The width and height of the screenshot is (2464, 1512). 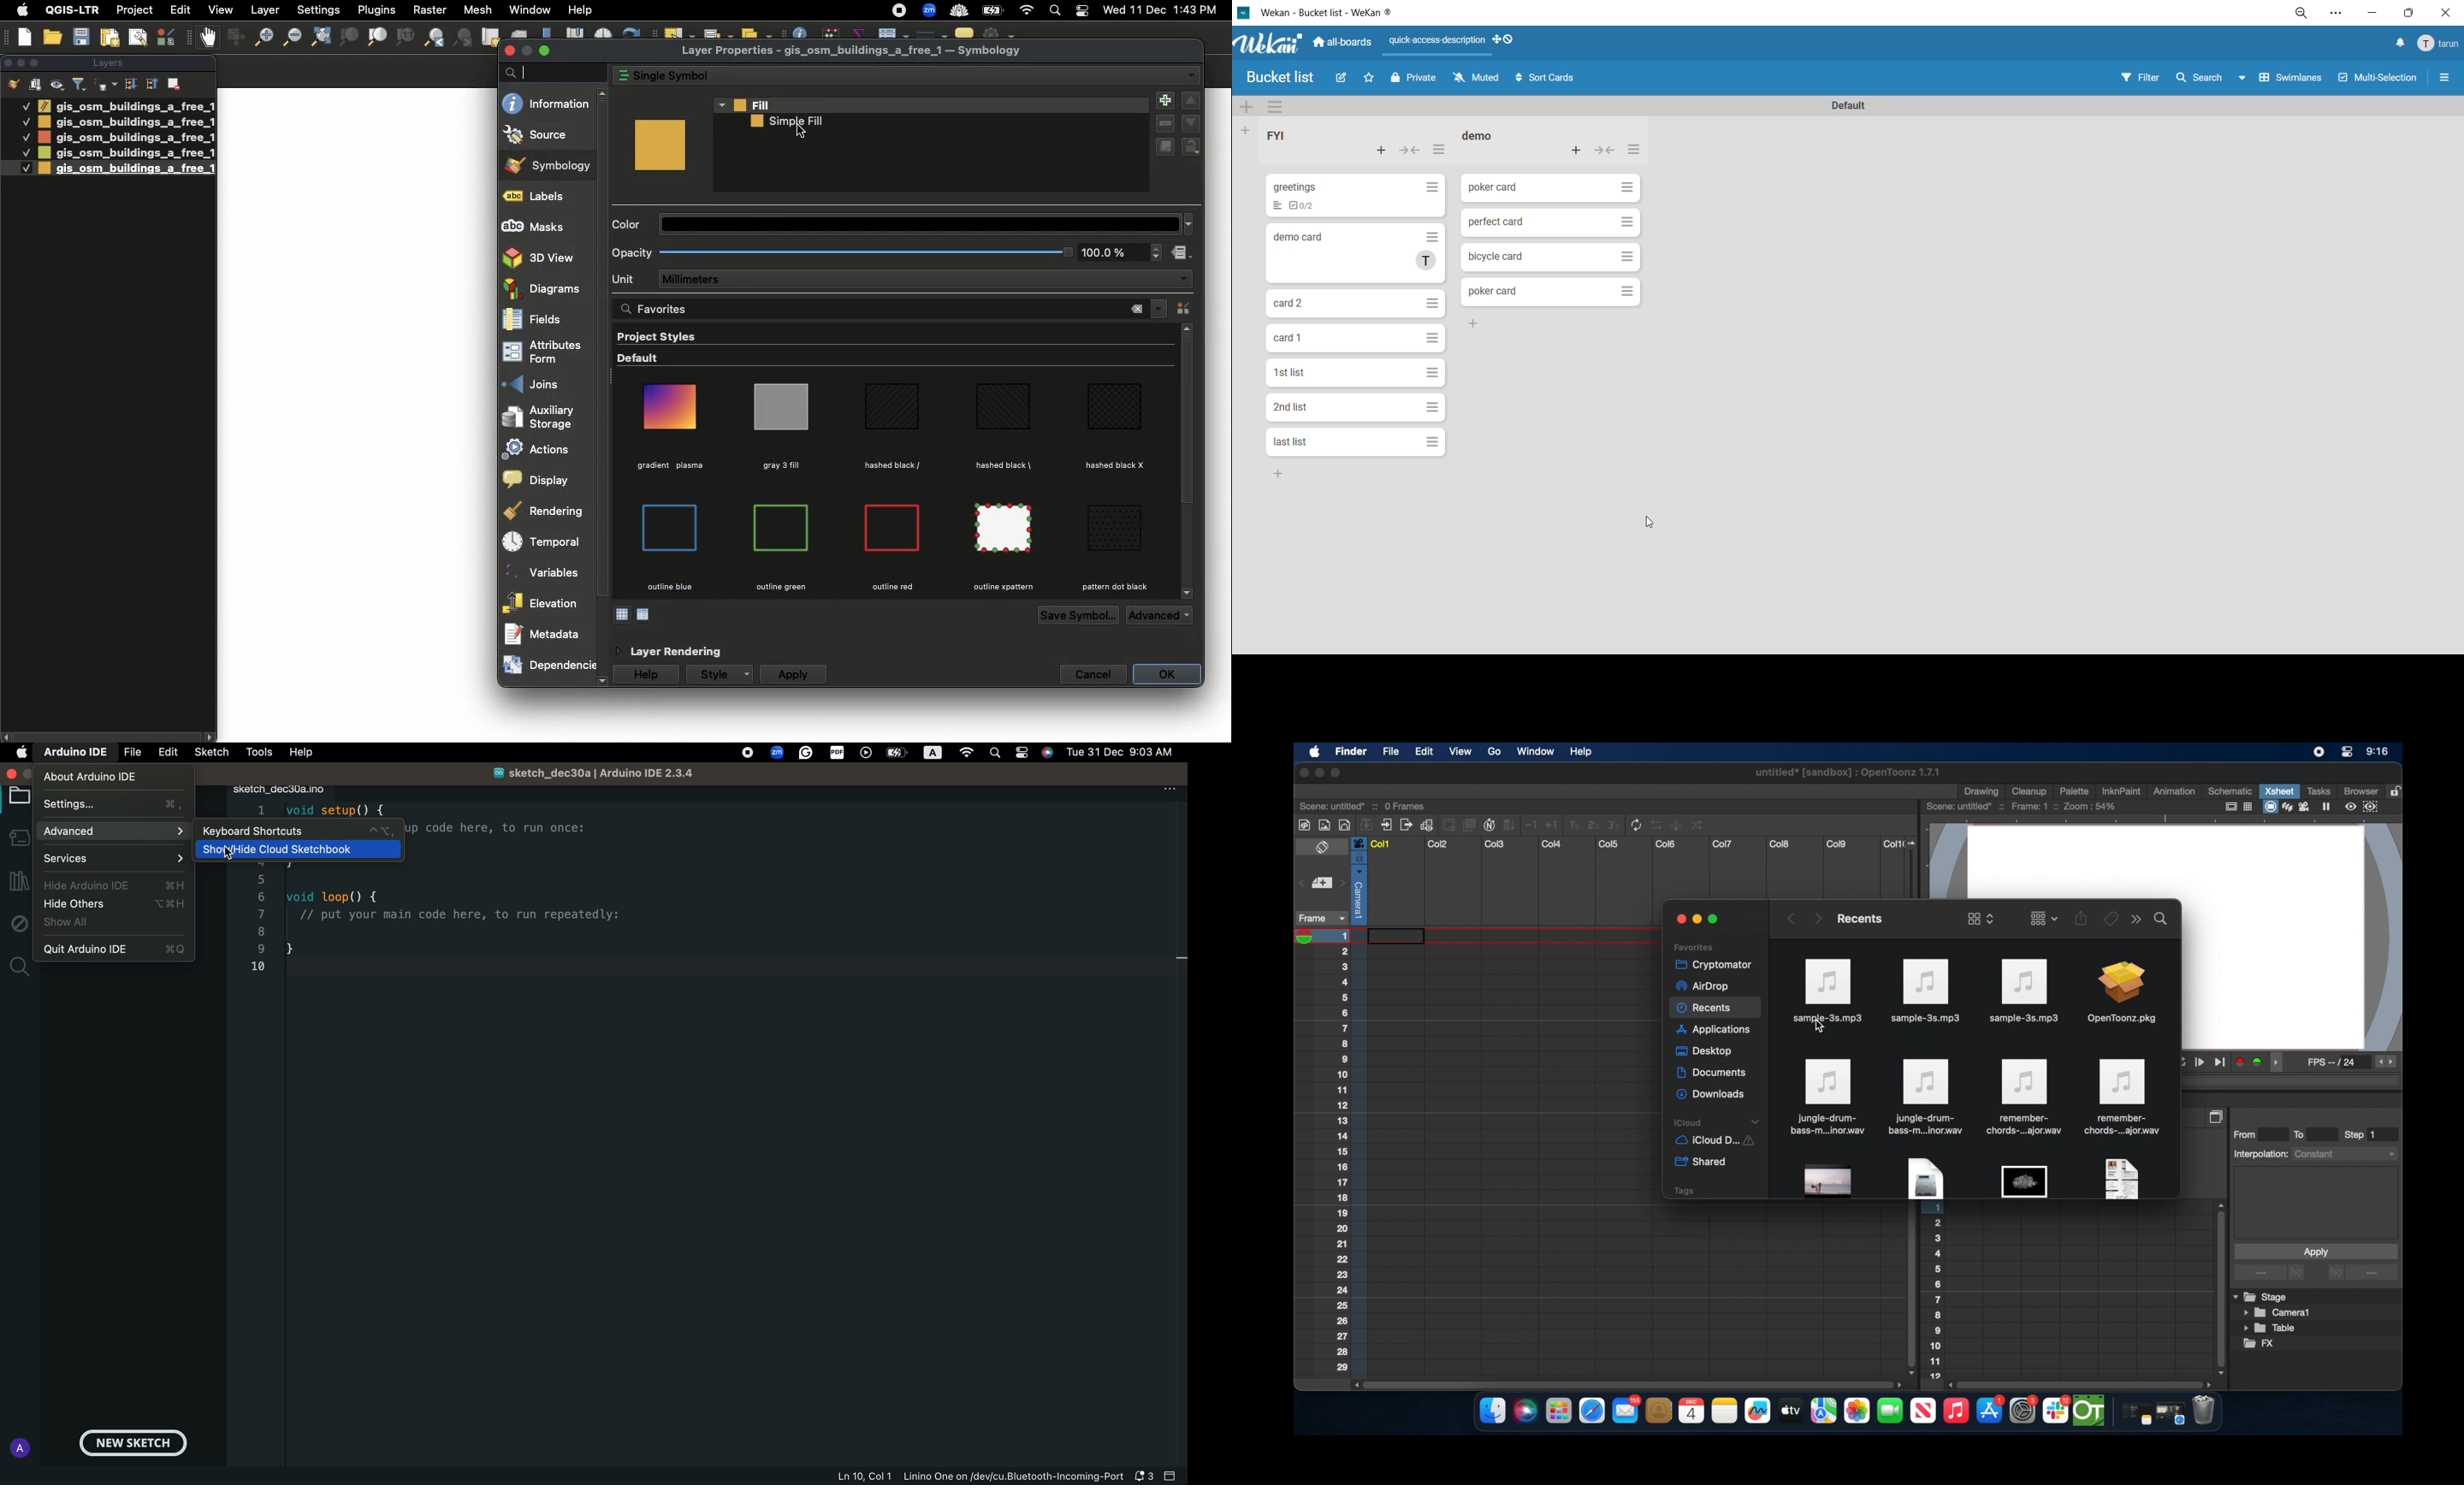 I want to click on more  options, so click(x=2271, y=1273).